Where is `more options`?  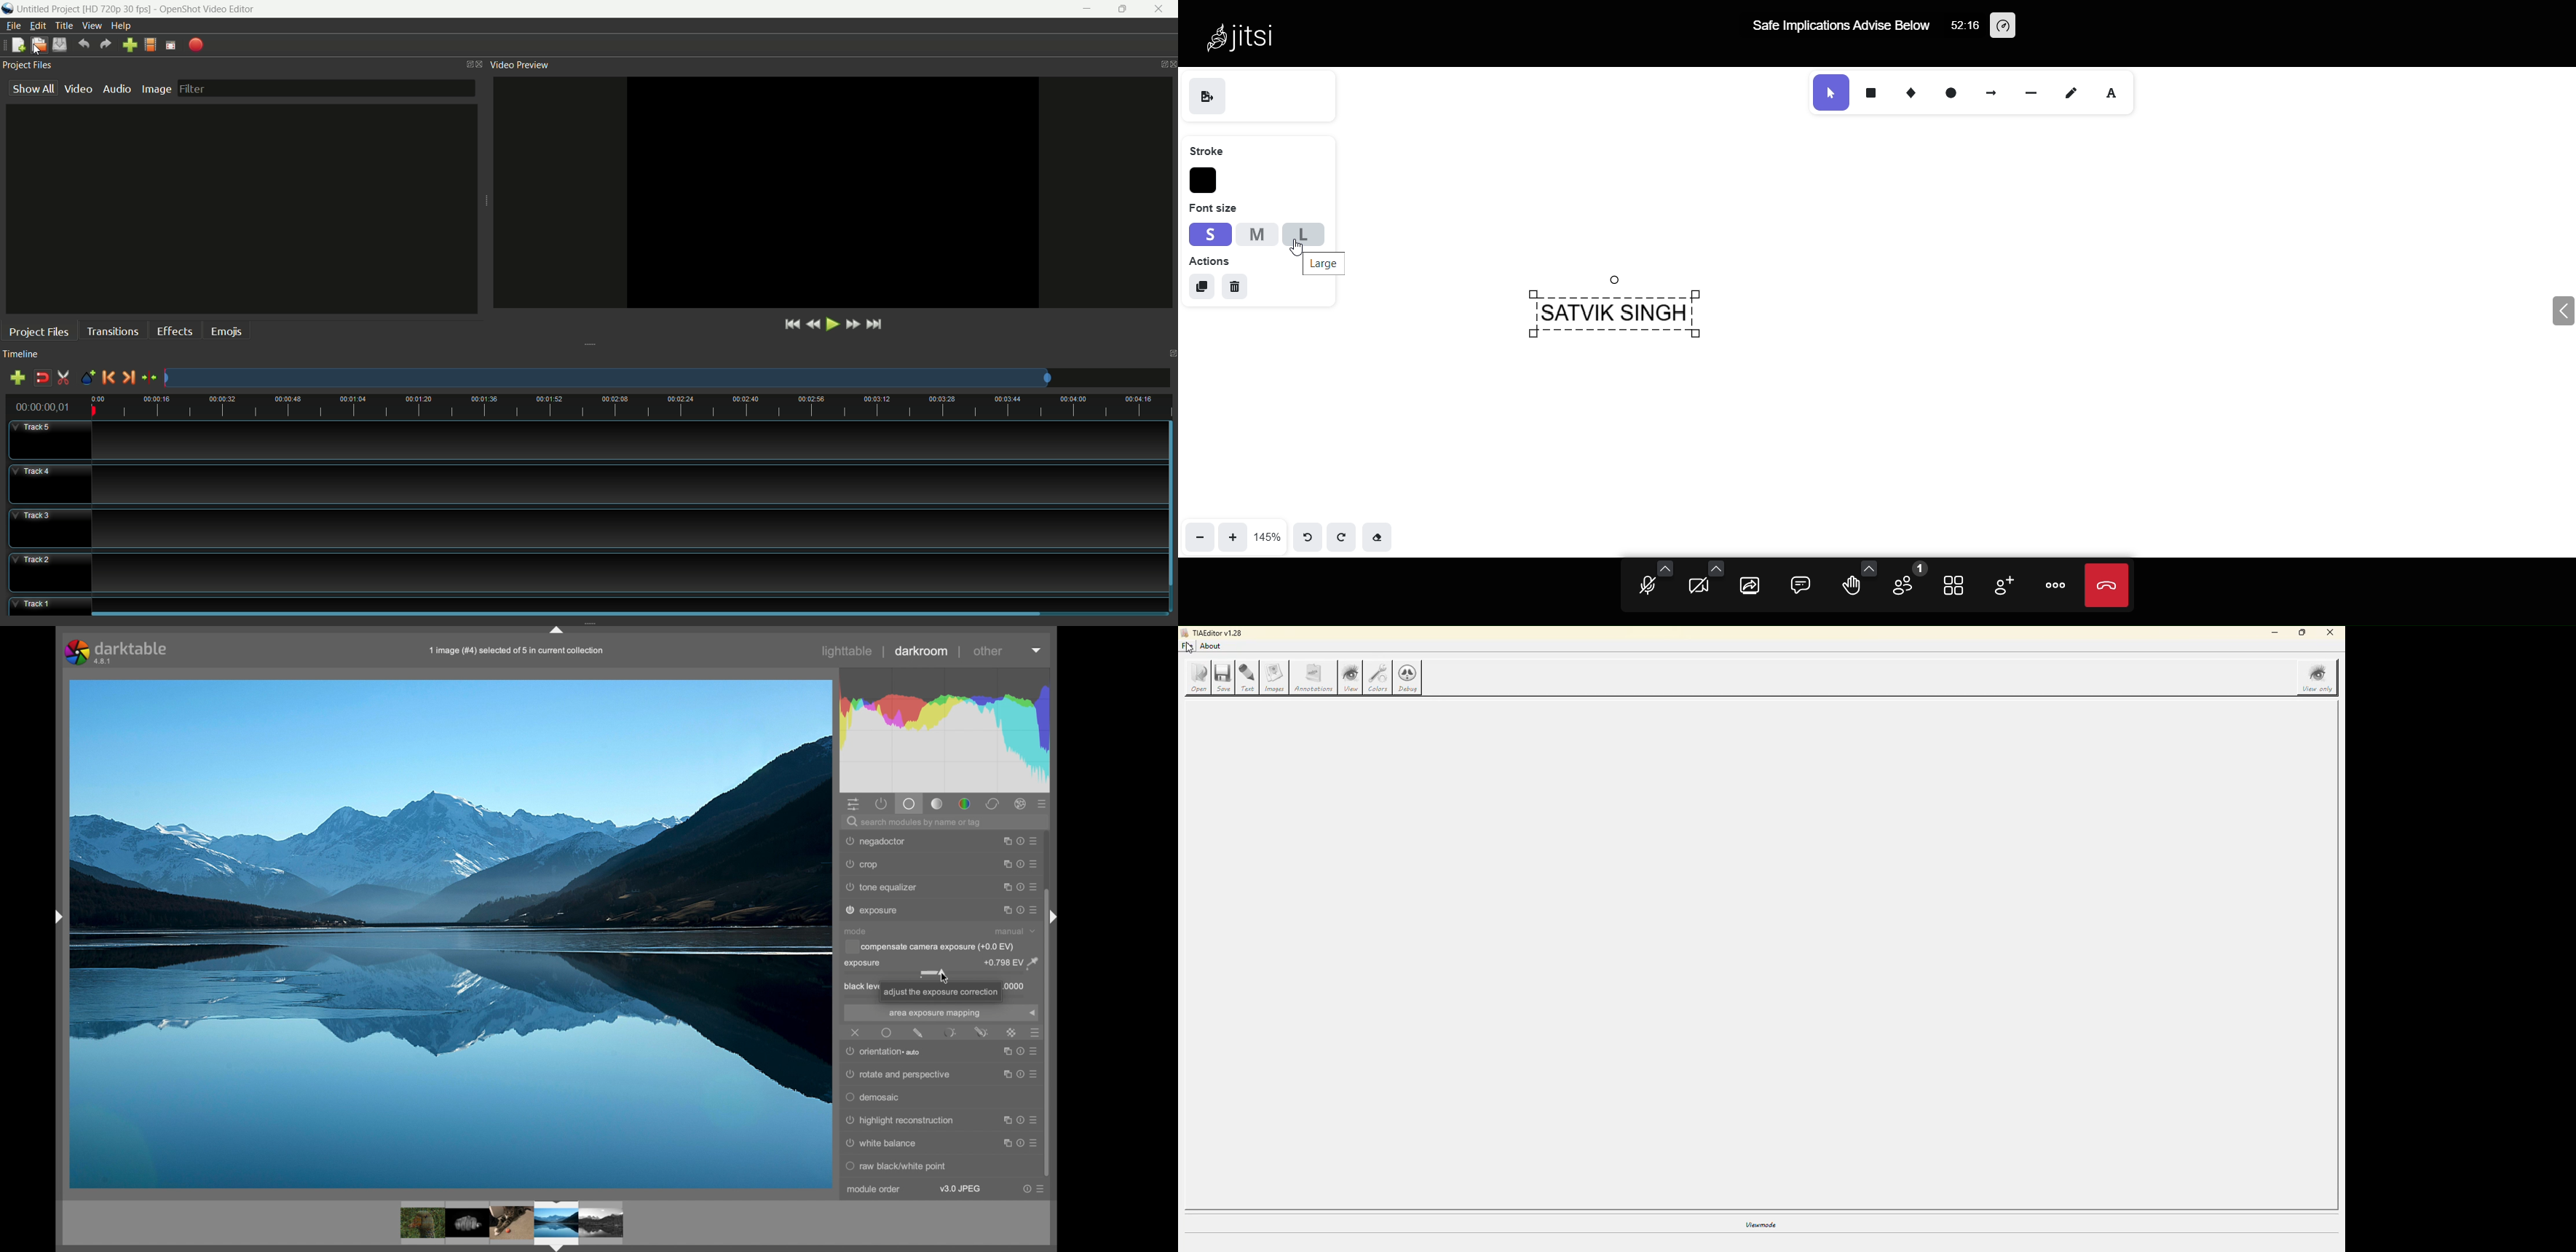
more options is located at coordinates (1022, 910).